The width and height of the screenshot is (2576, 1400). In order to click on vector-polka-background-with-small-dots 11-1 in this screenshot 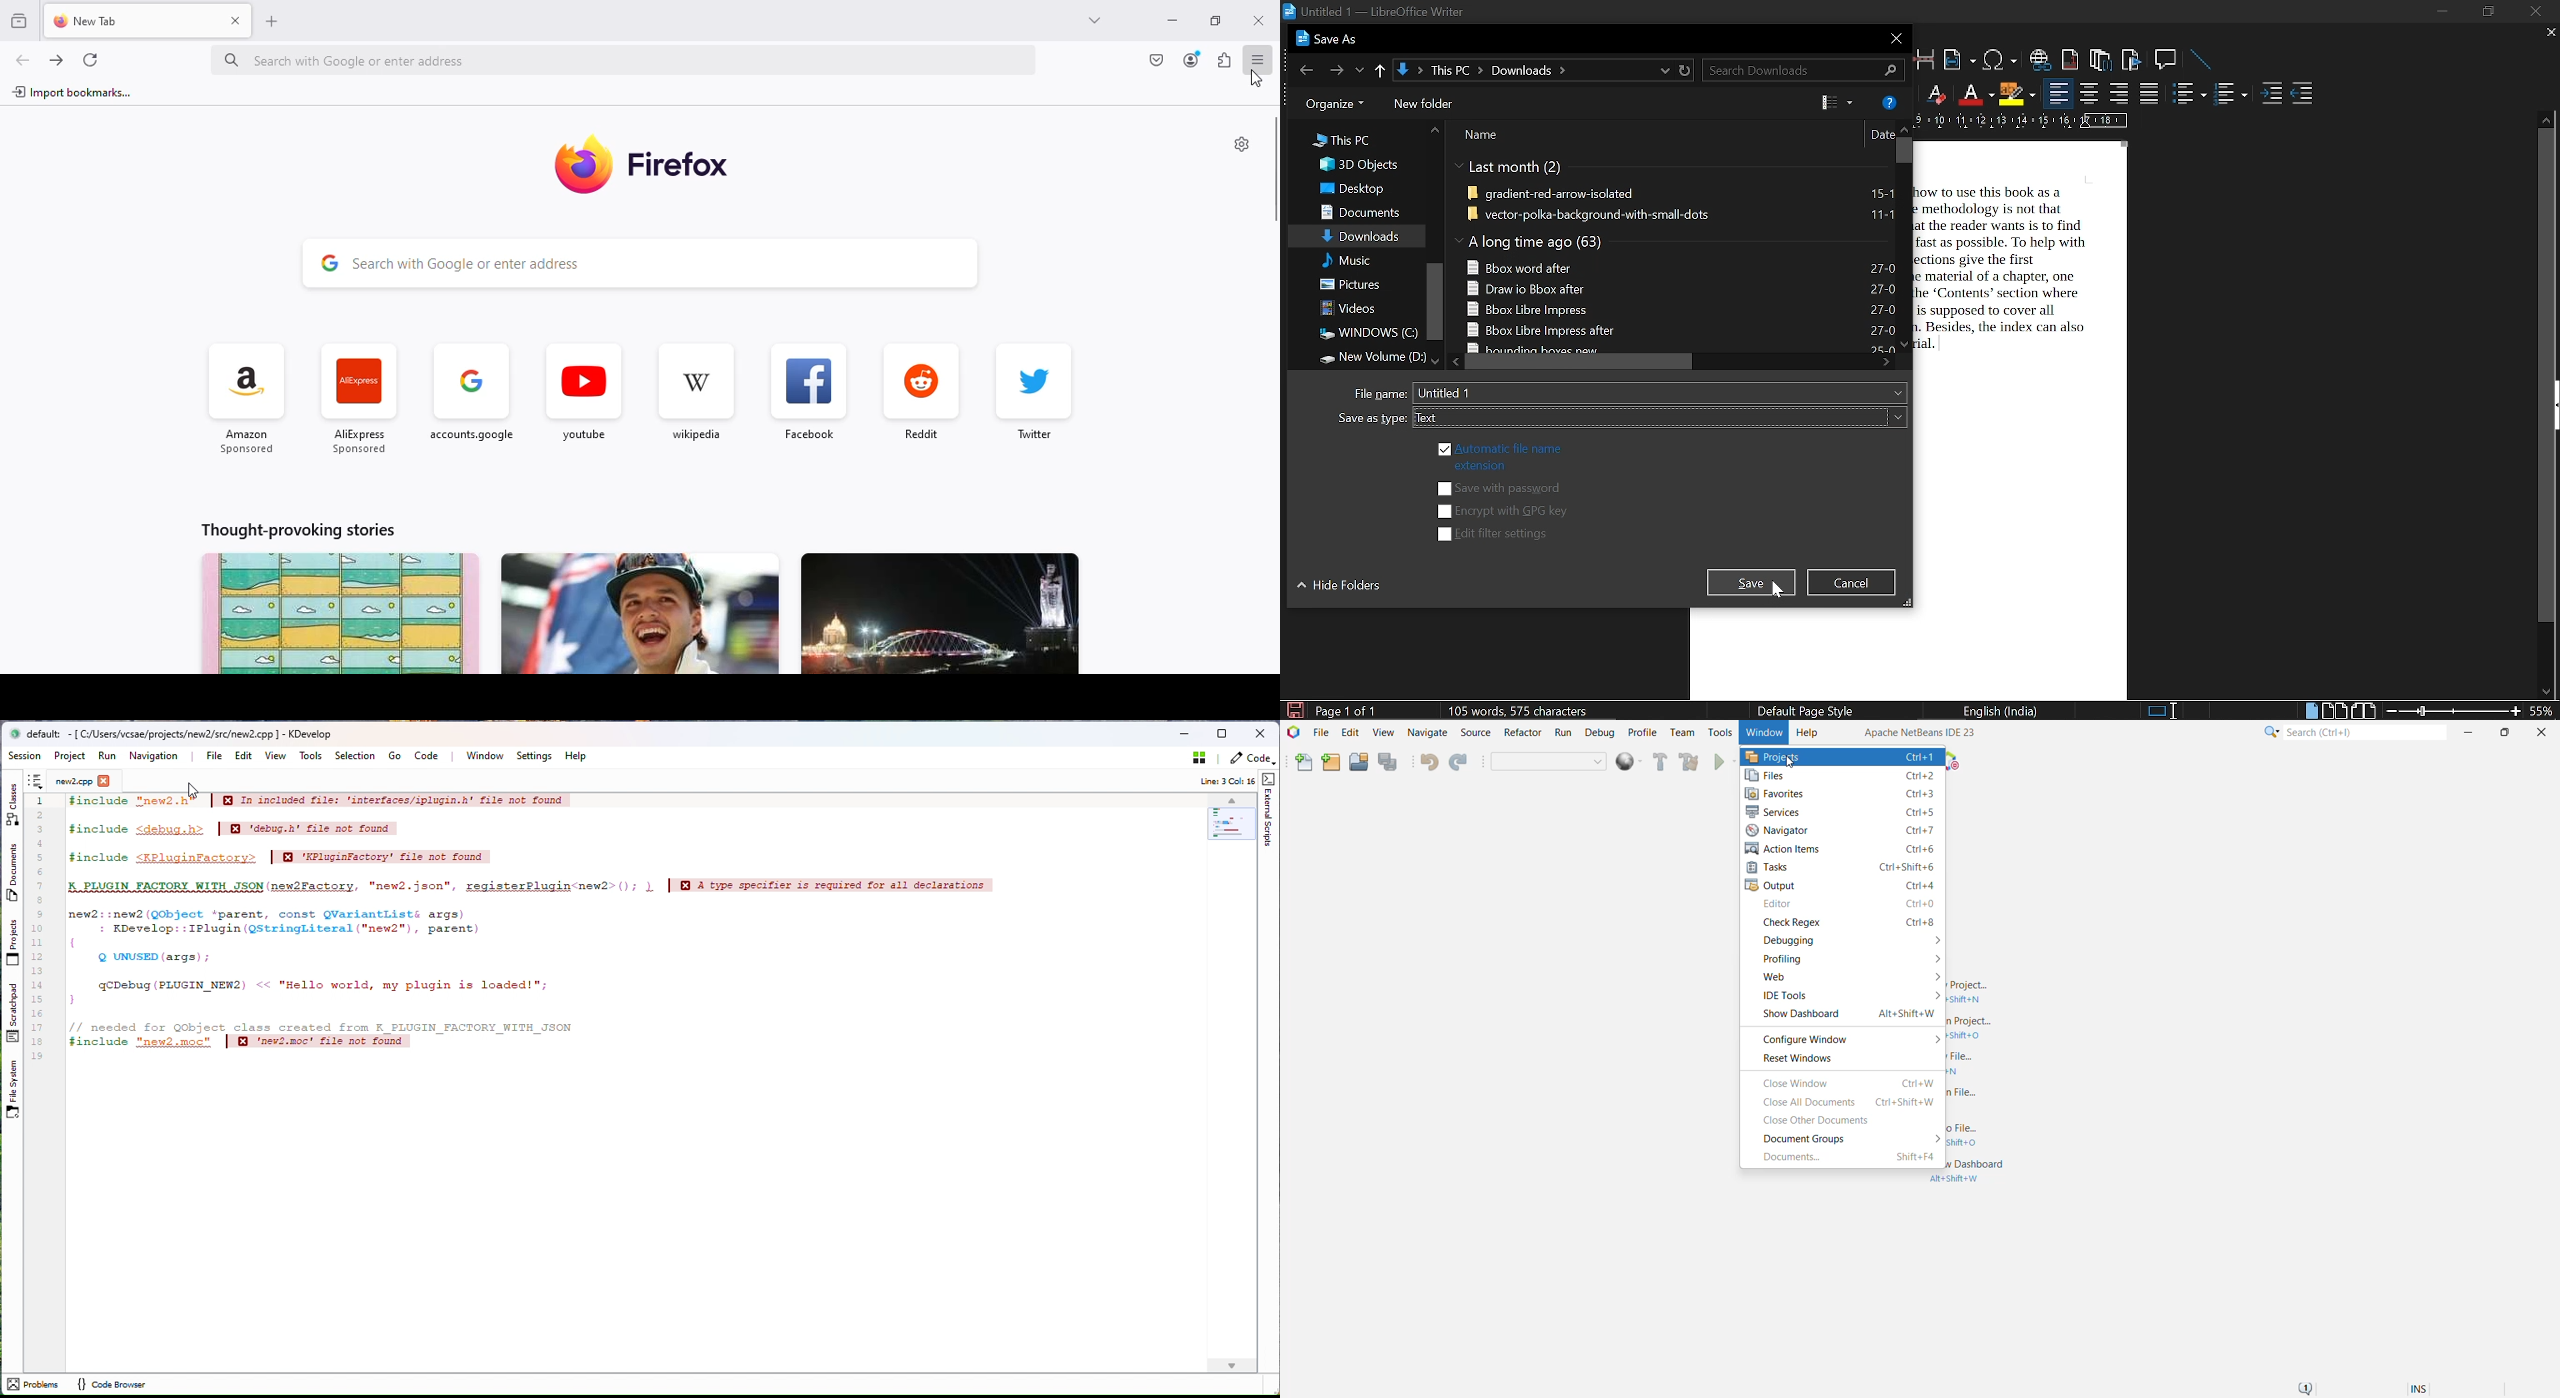, I will do `click(1681, 214)`.